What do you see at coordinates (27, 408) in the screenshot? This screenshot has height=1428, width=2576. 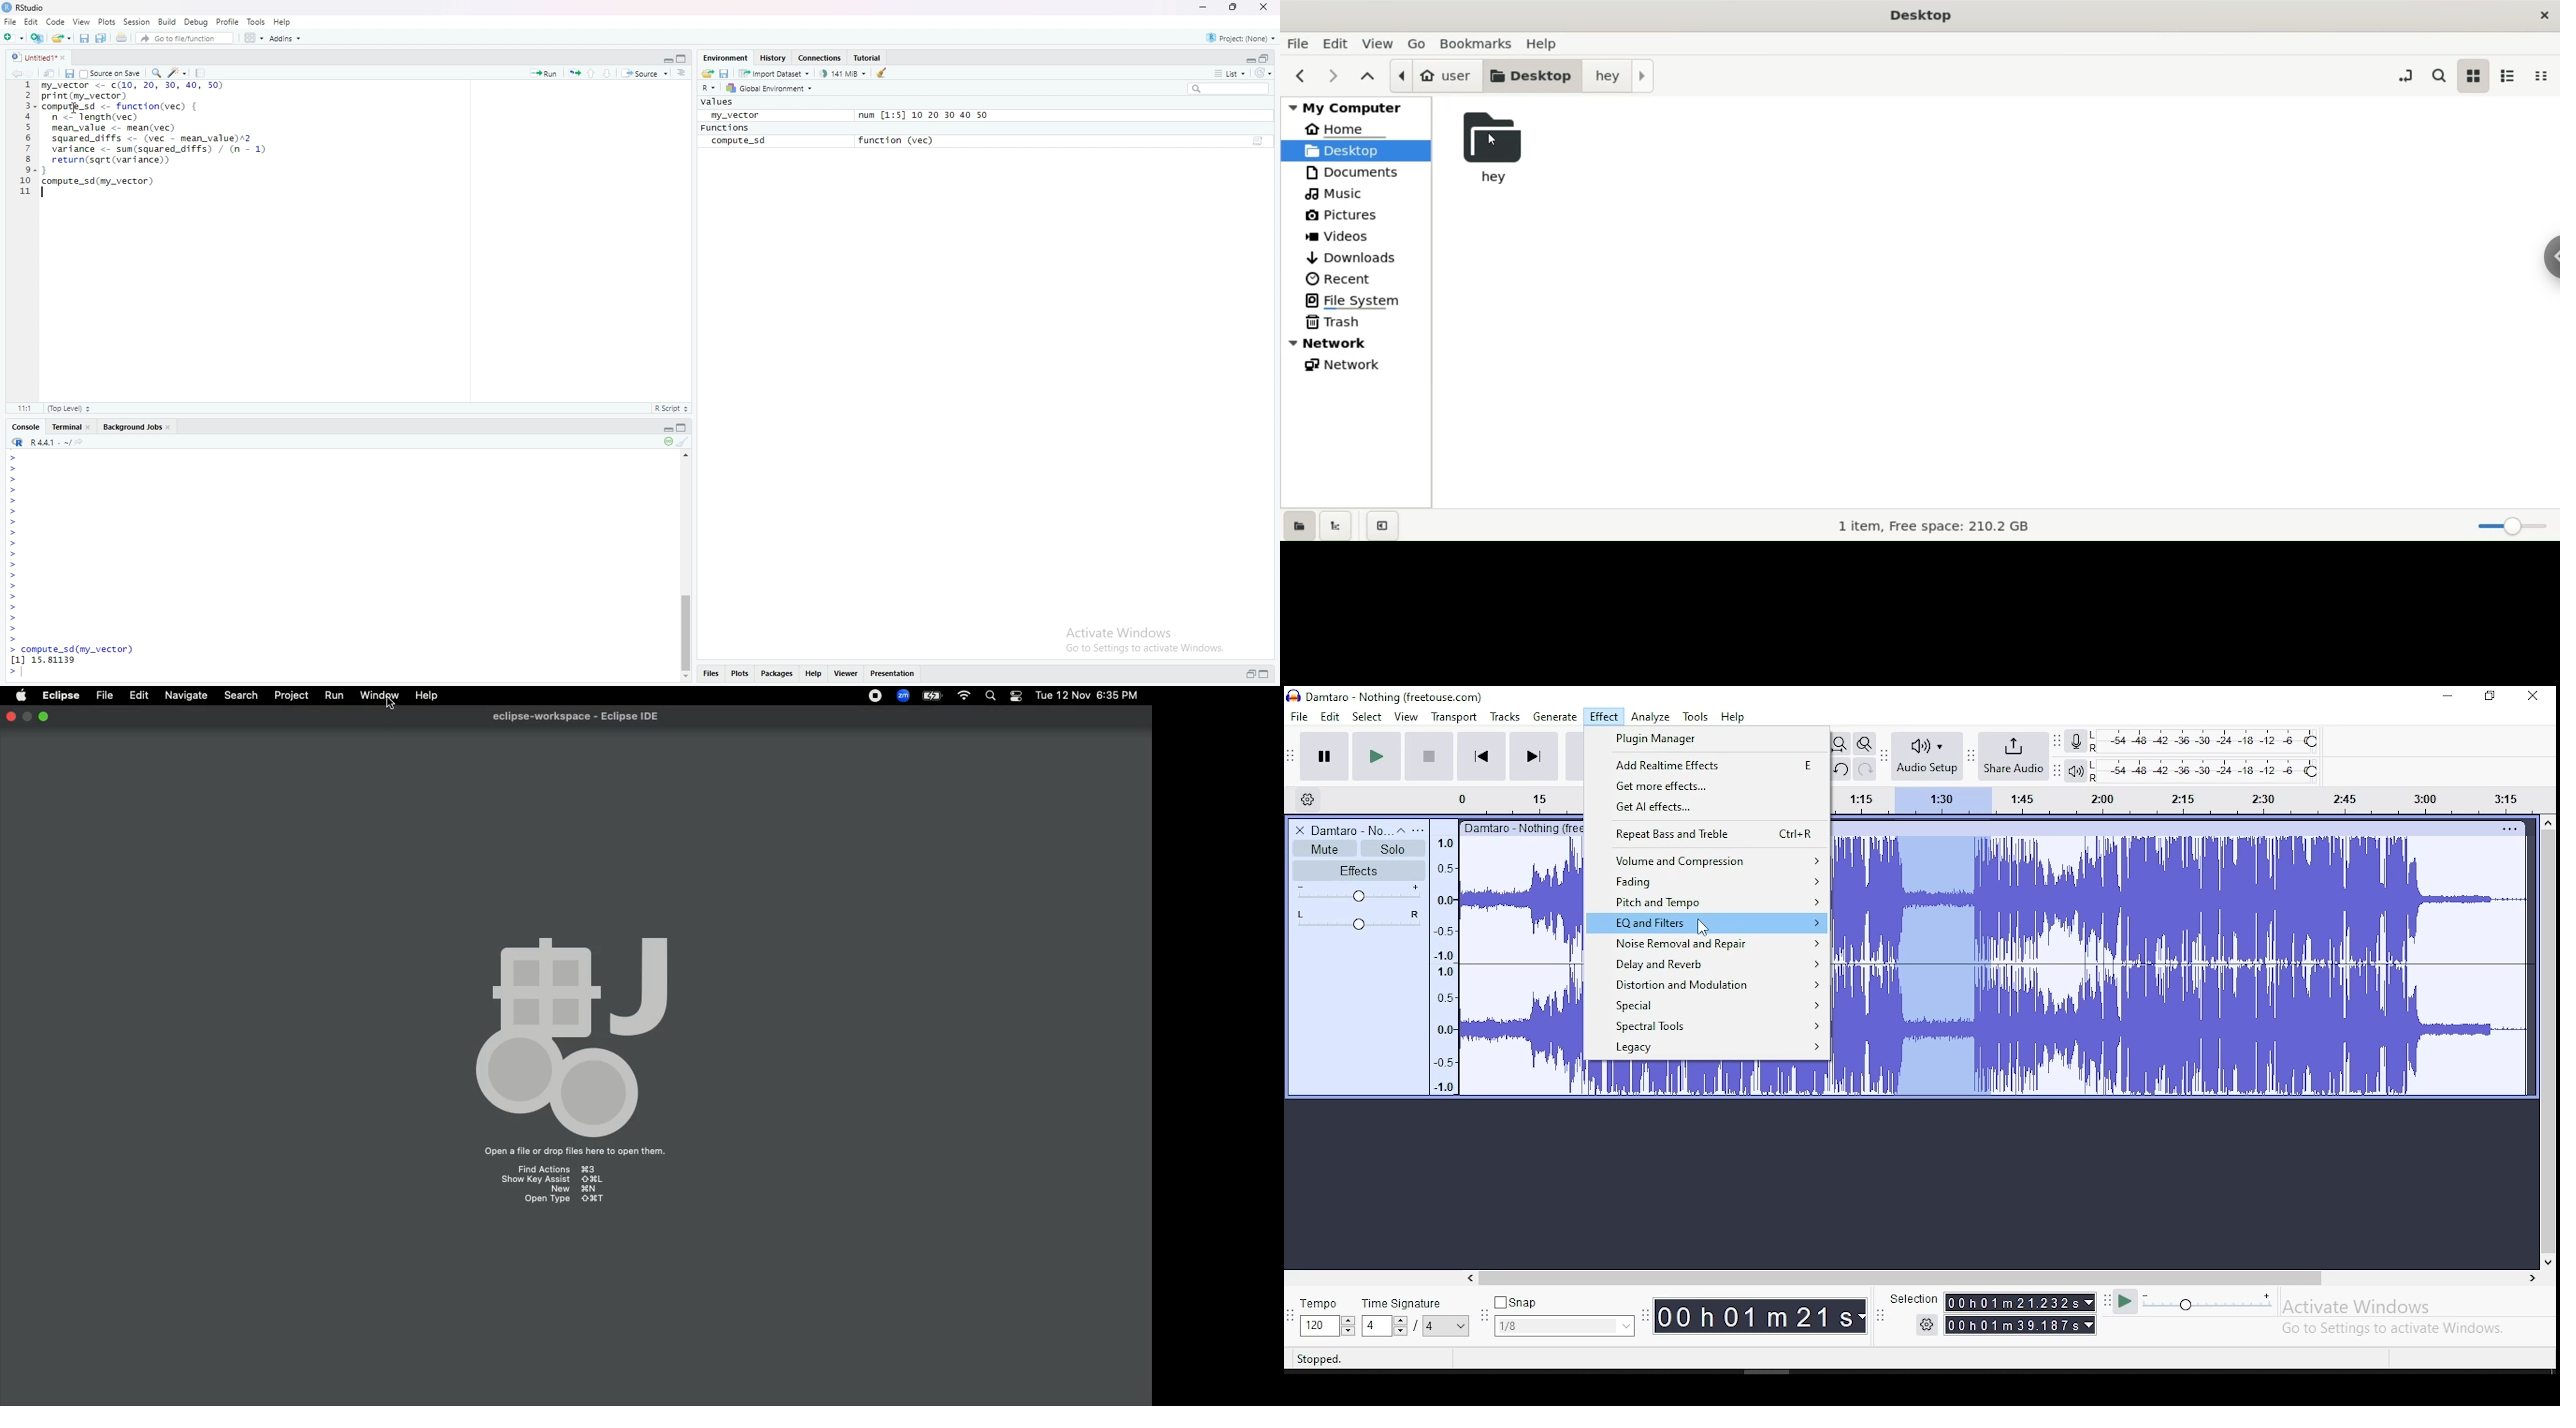 I see `3:1` at bounding box center [27, 408].